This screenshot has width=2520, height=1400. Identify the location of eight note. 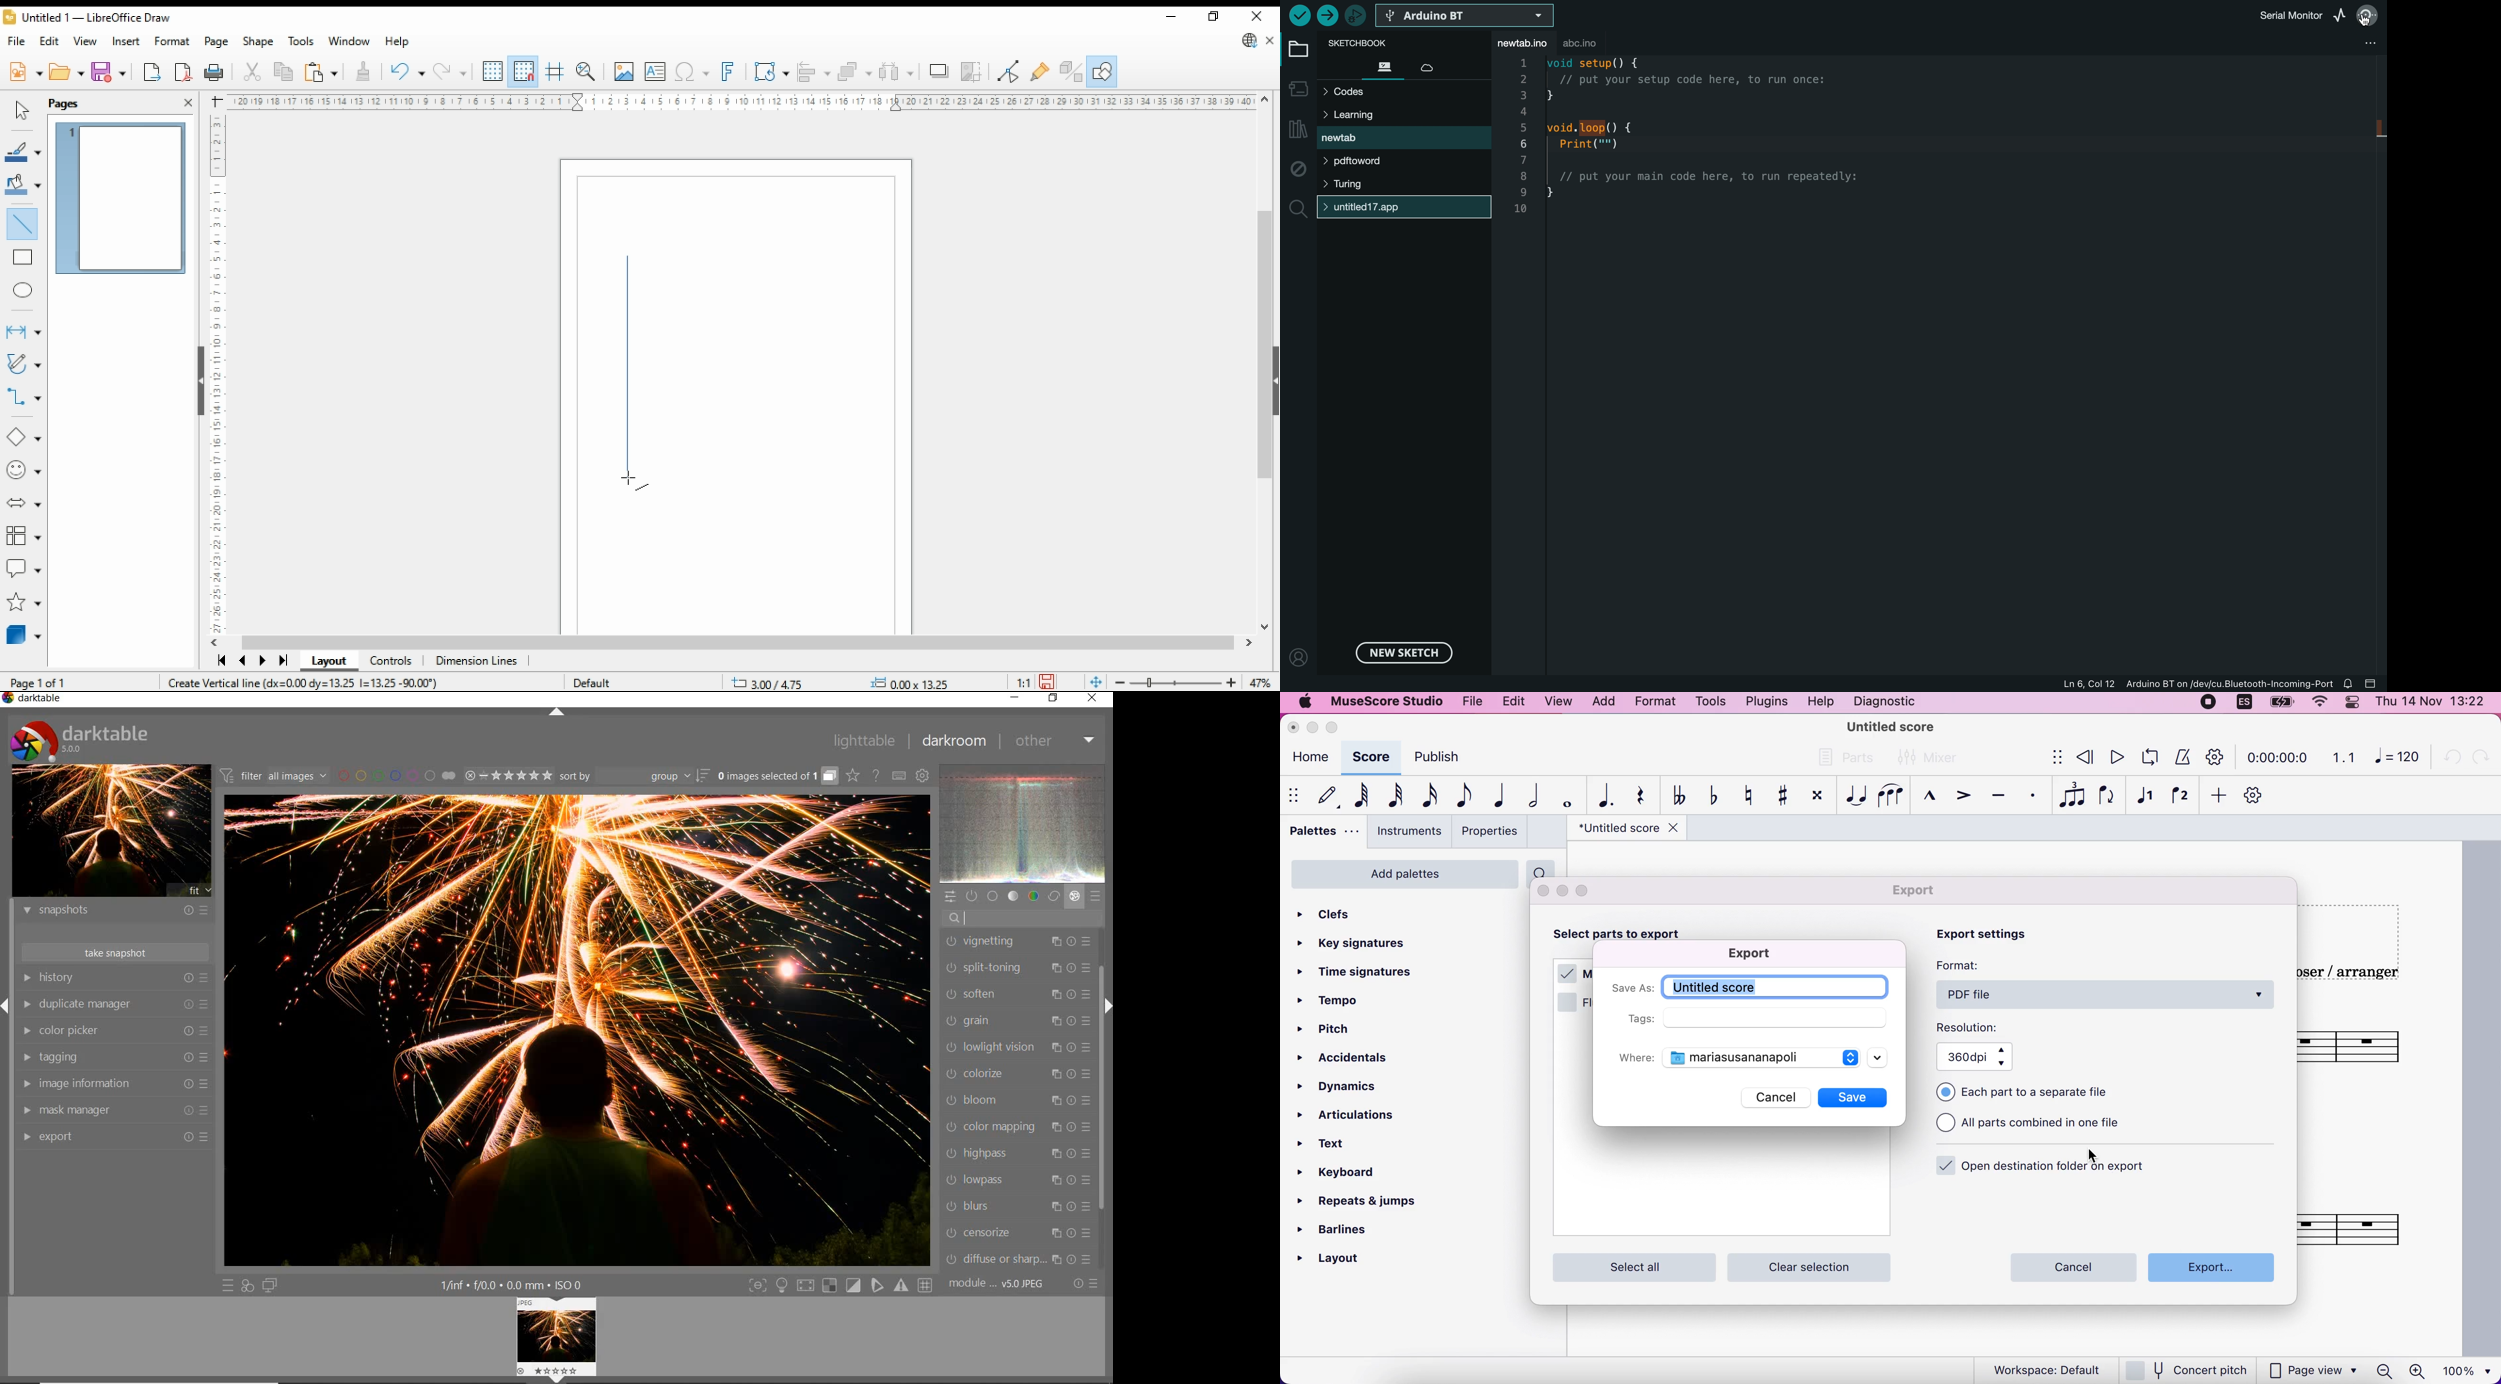
(1462, 796).